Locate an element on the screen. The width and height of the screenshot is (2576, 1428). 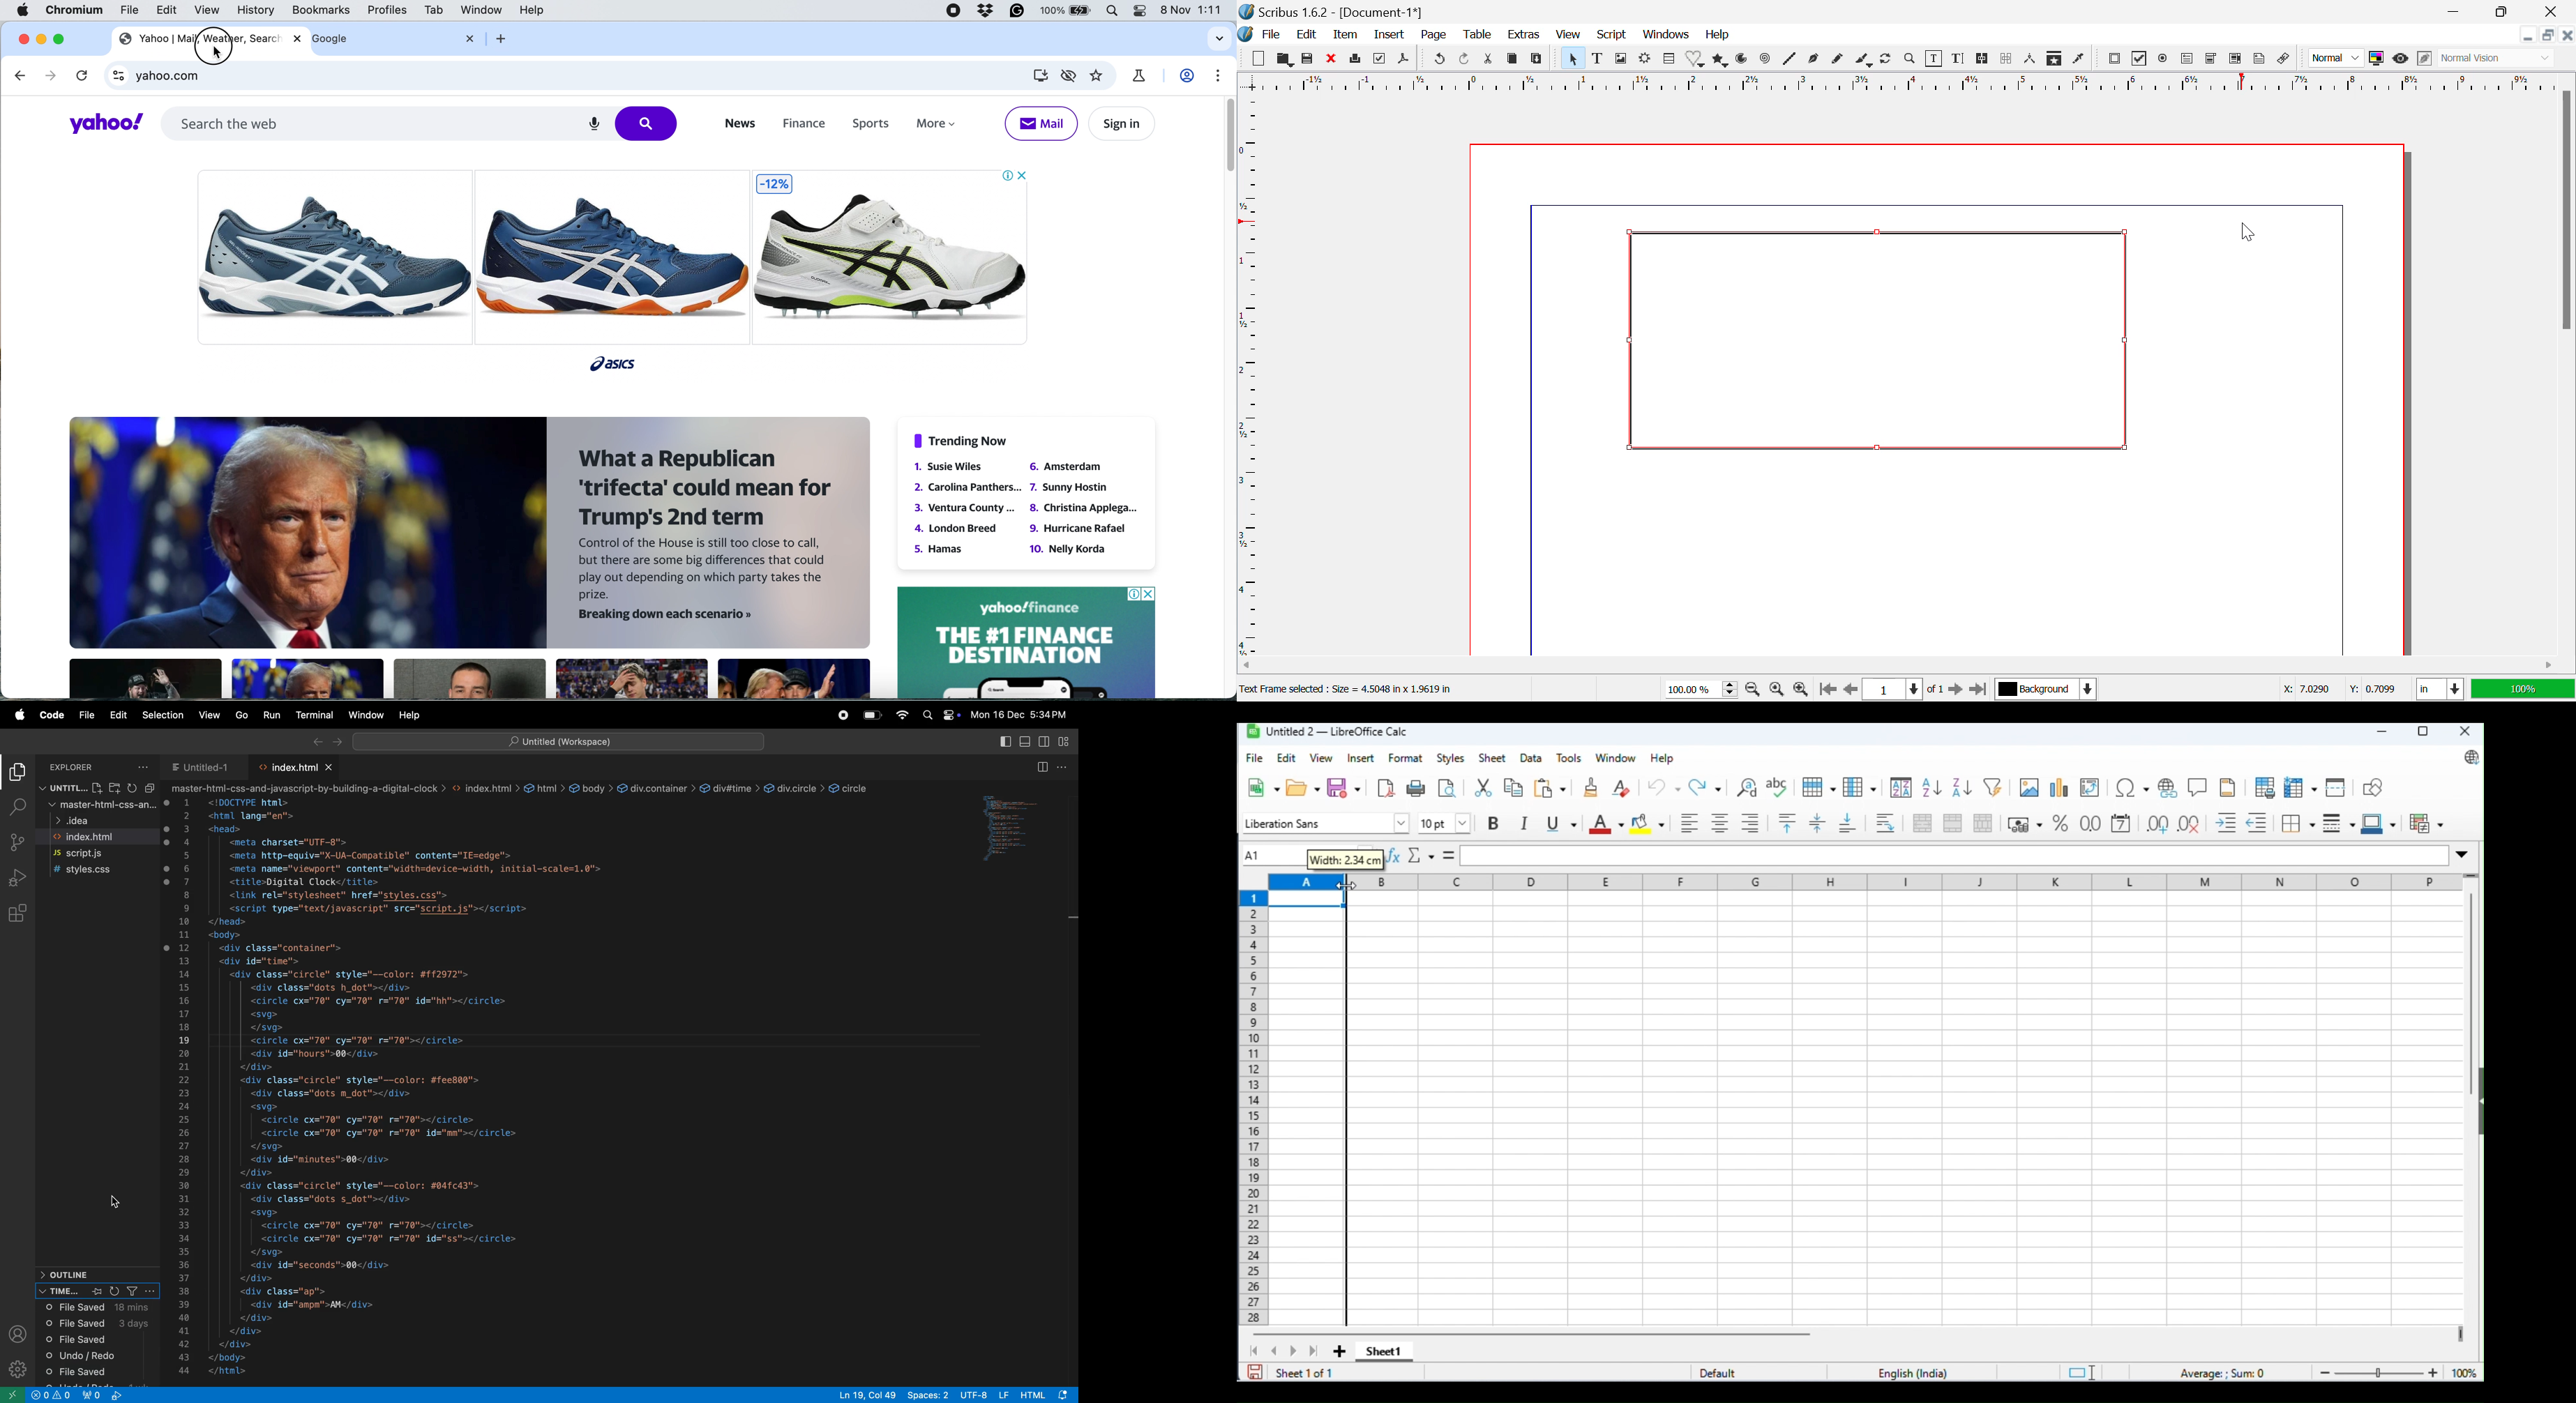
<circle cx="70" cy="70" r="70" id="ss"></circle> is located at coordinates (390, 1238).